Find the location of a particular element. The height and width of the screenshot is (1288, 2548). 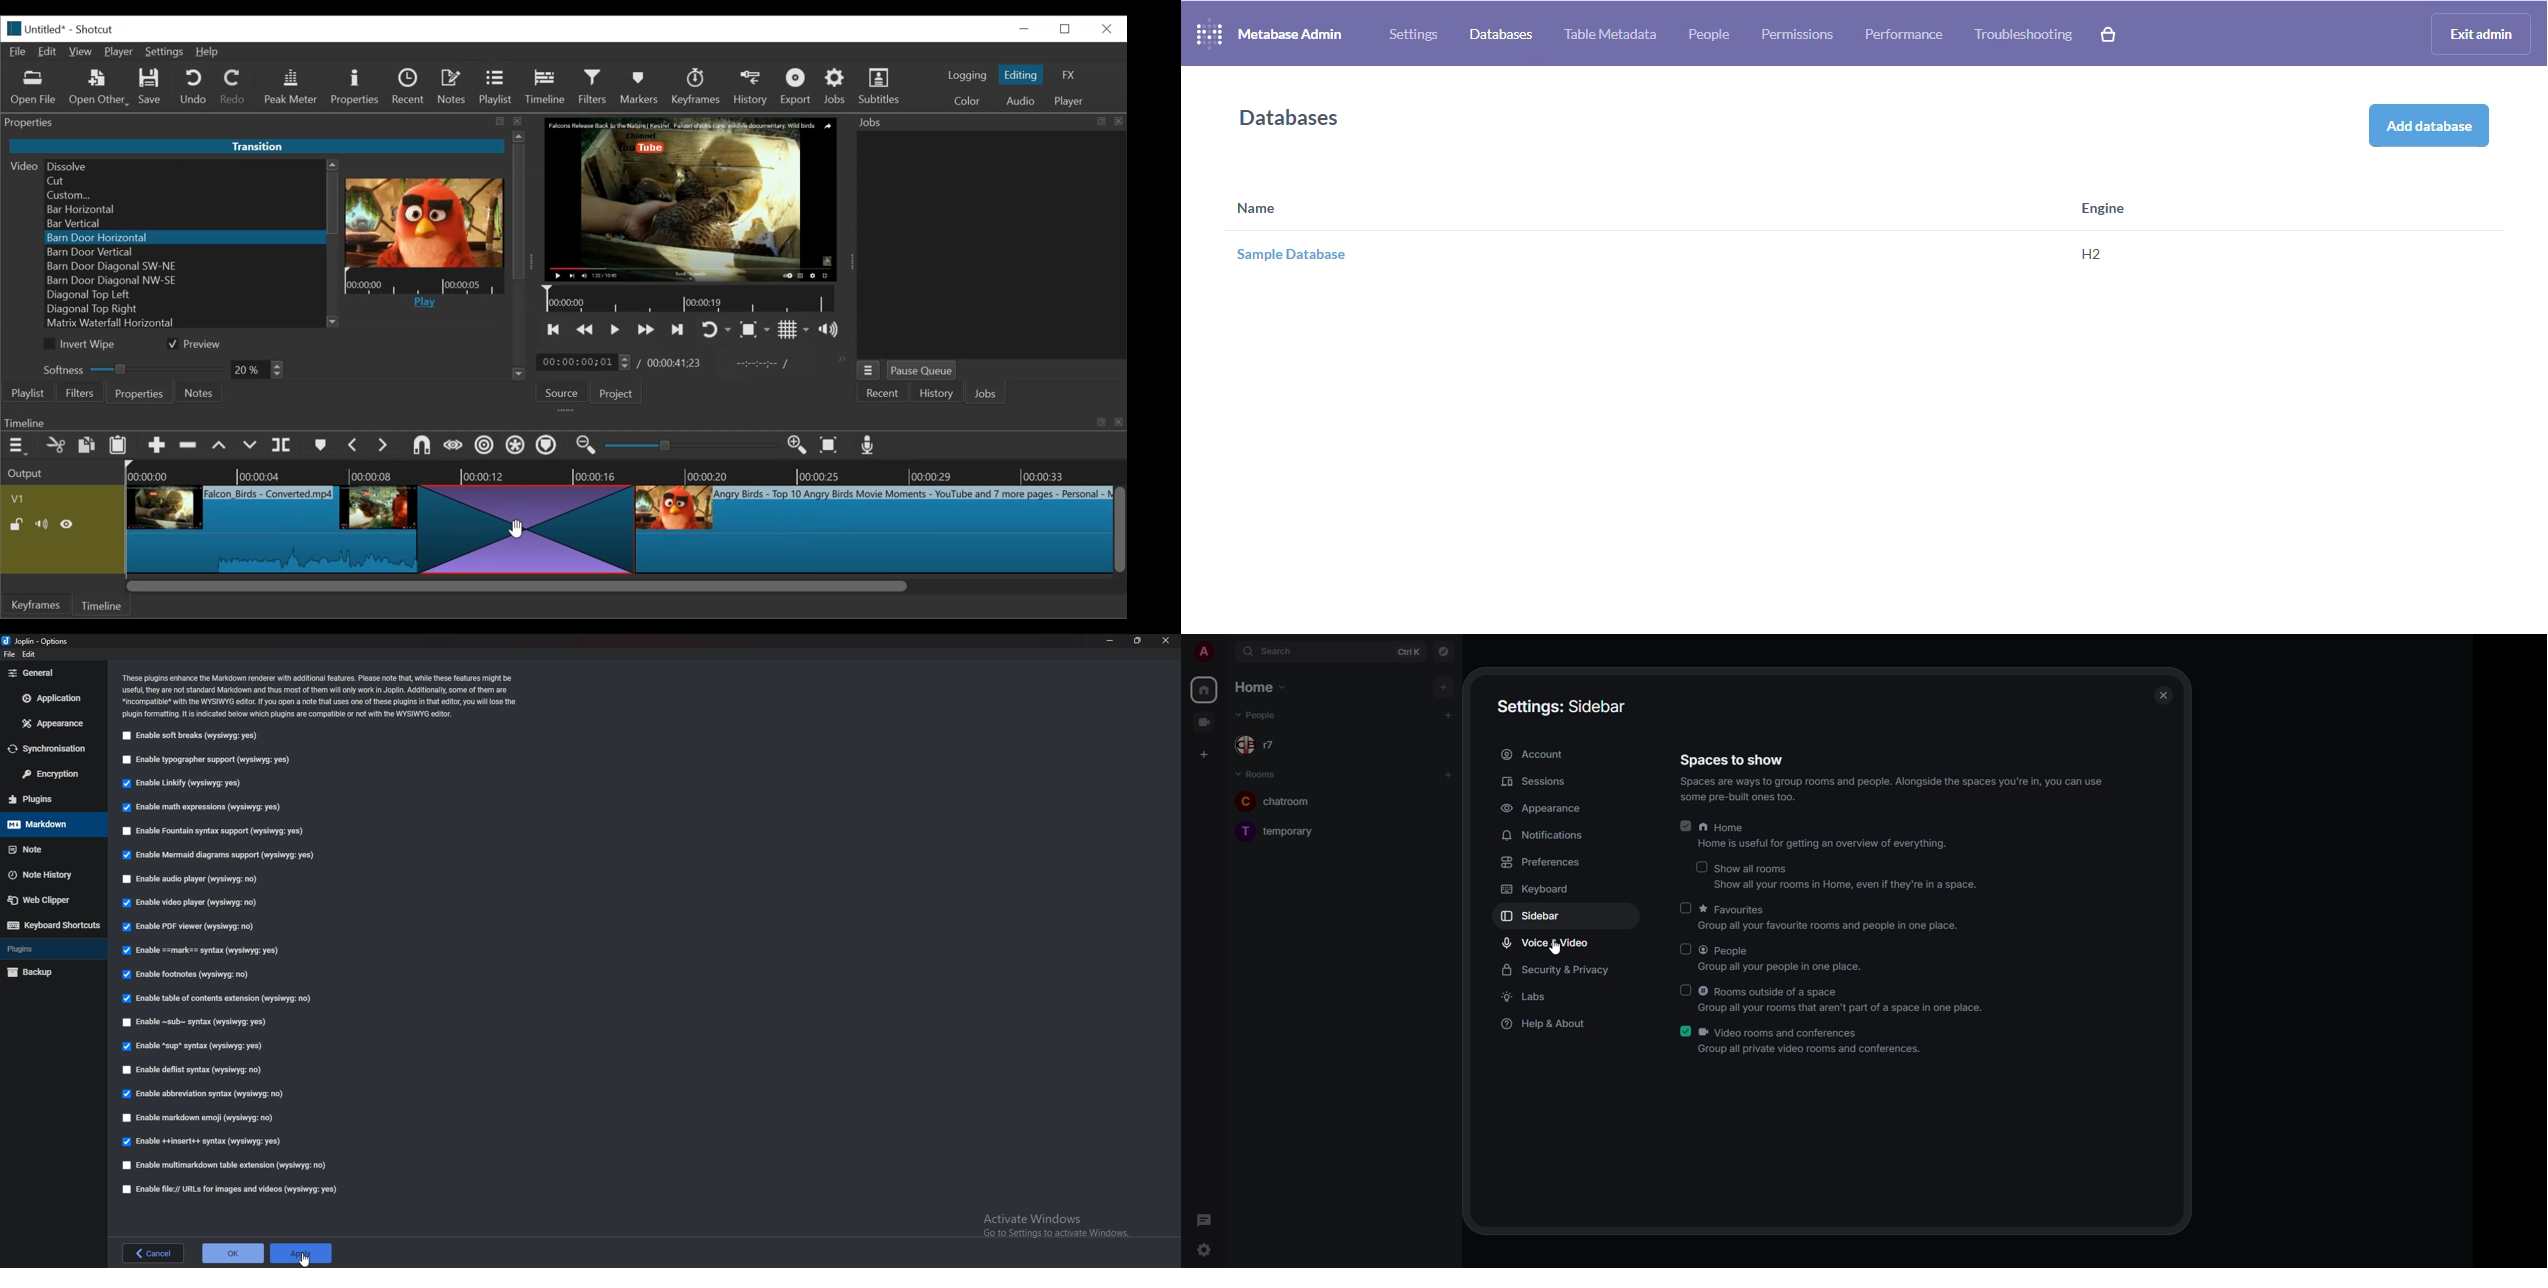

Plugins is located at coordinates (52, 947).